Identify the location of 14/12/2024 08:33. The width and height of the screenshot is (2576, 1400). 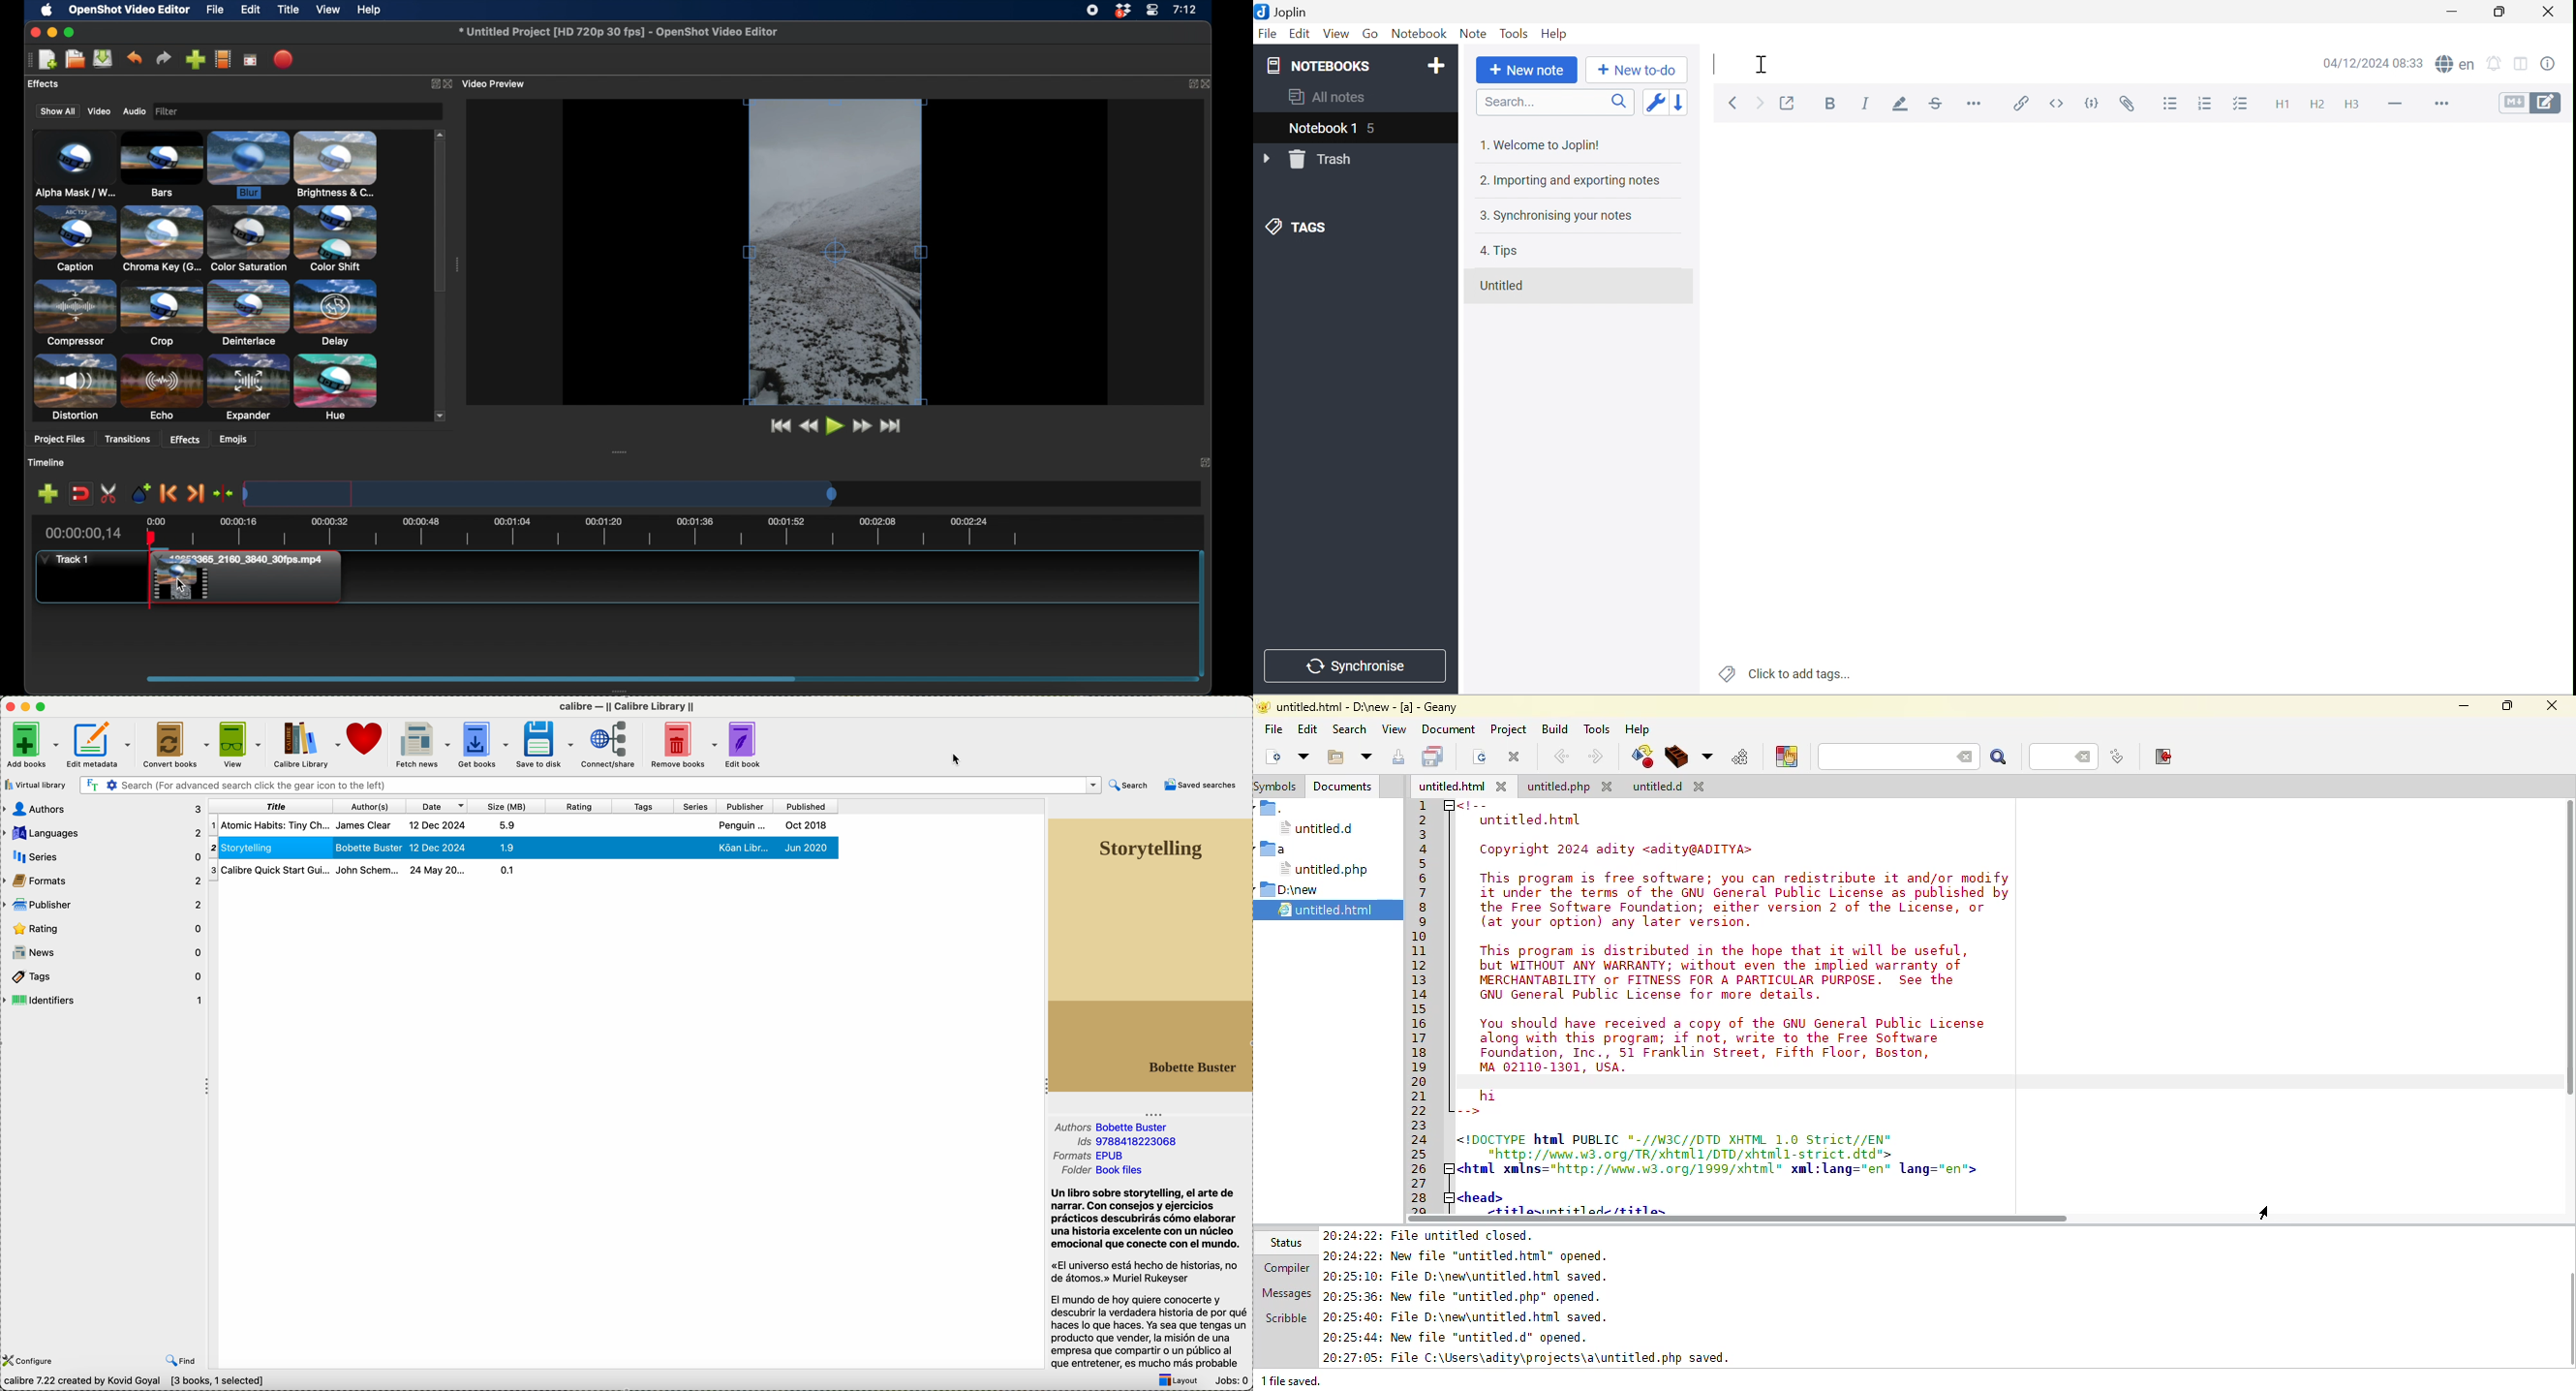
(2373, 63).